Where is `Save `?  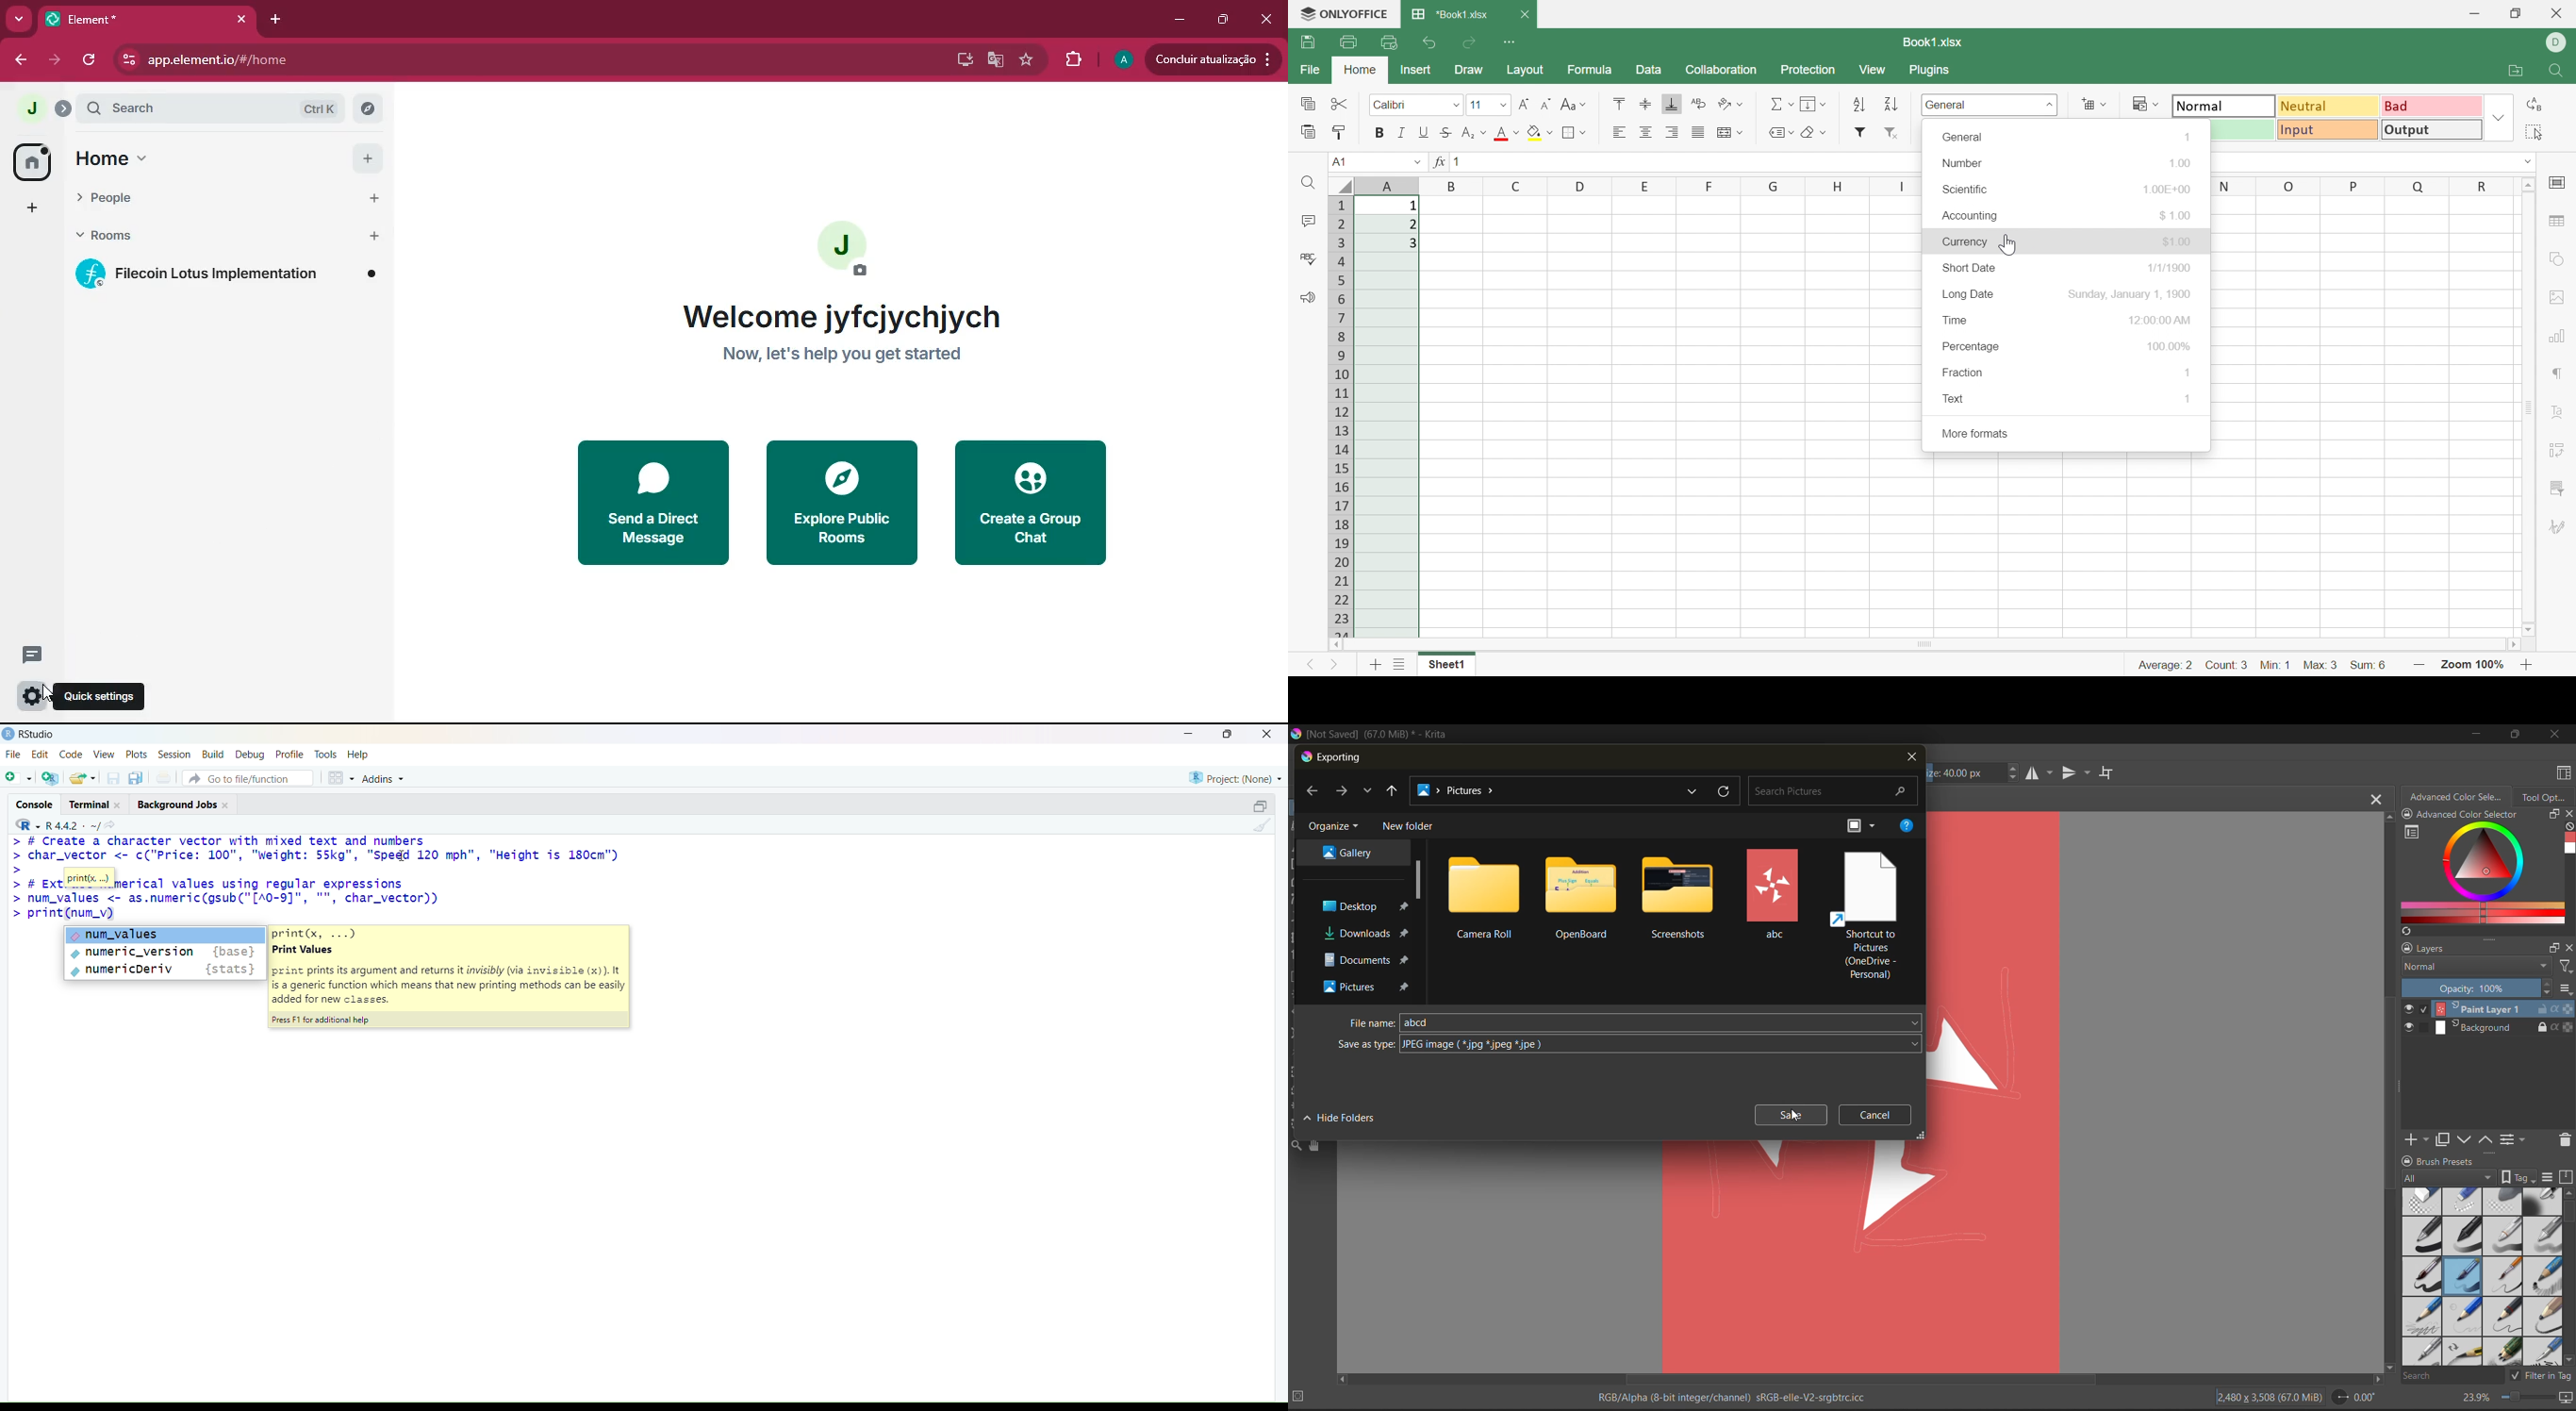 Save  is located at coordinates (114, 778).